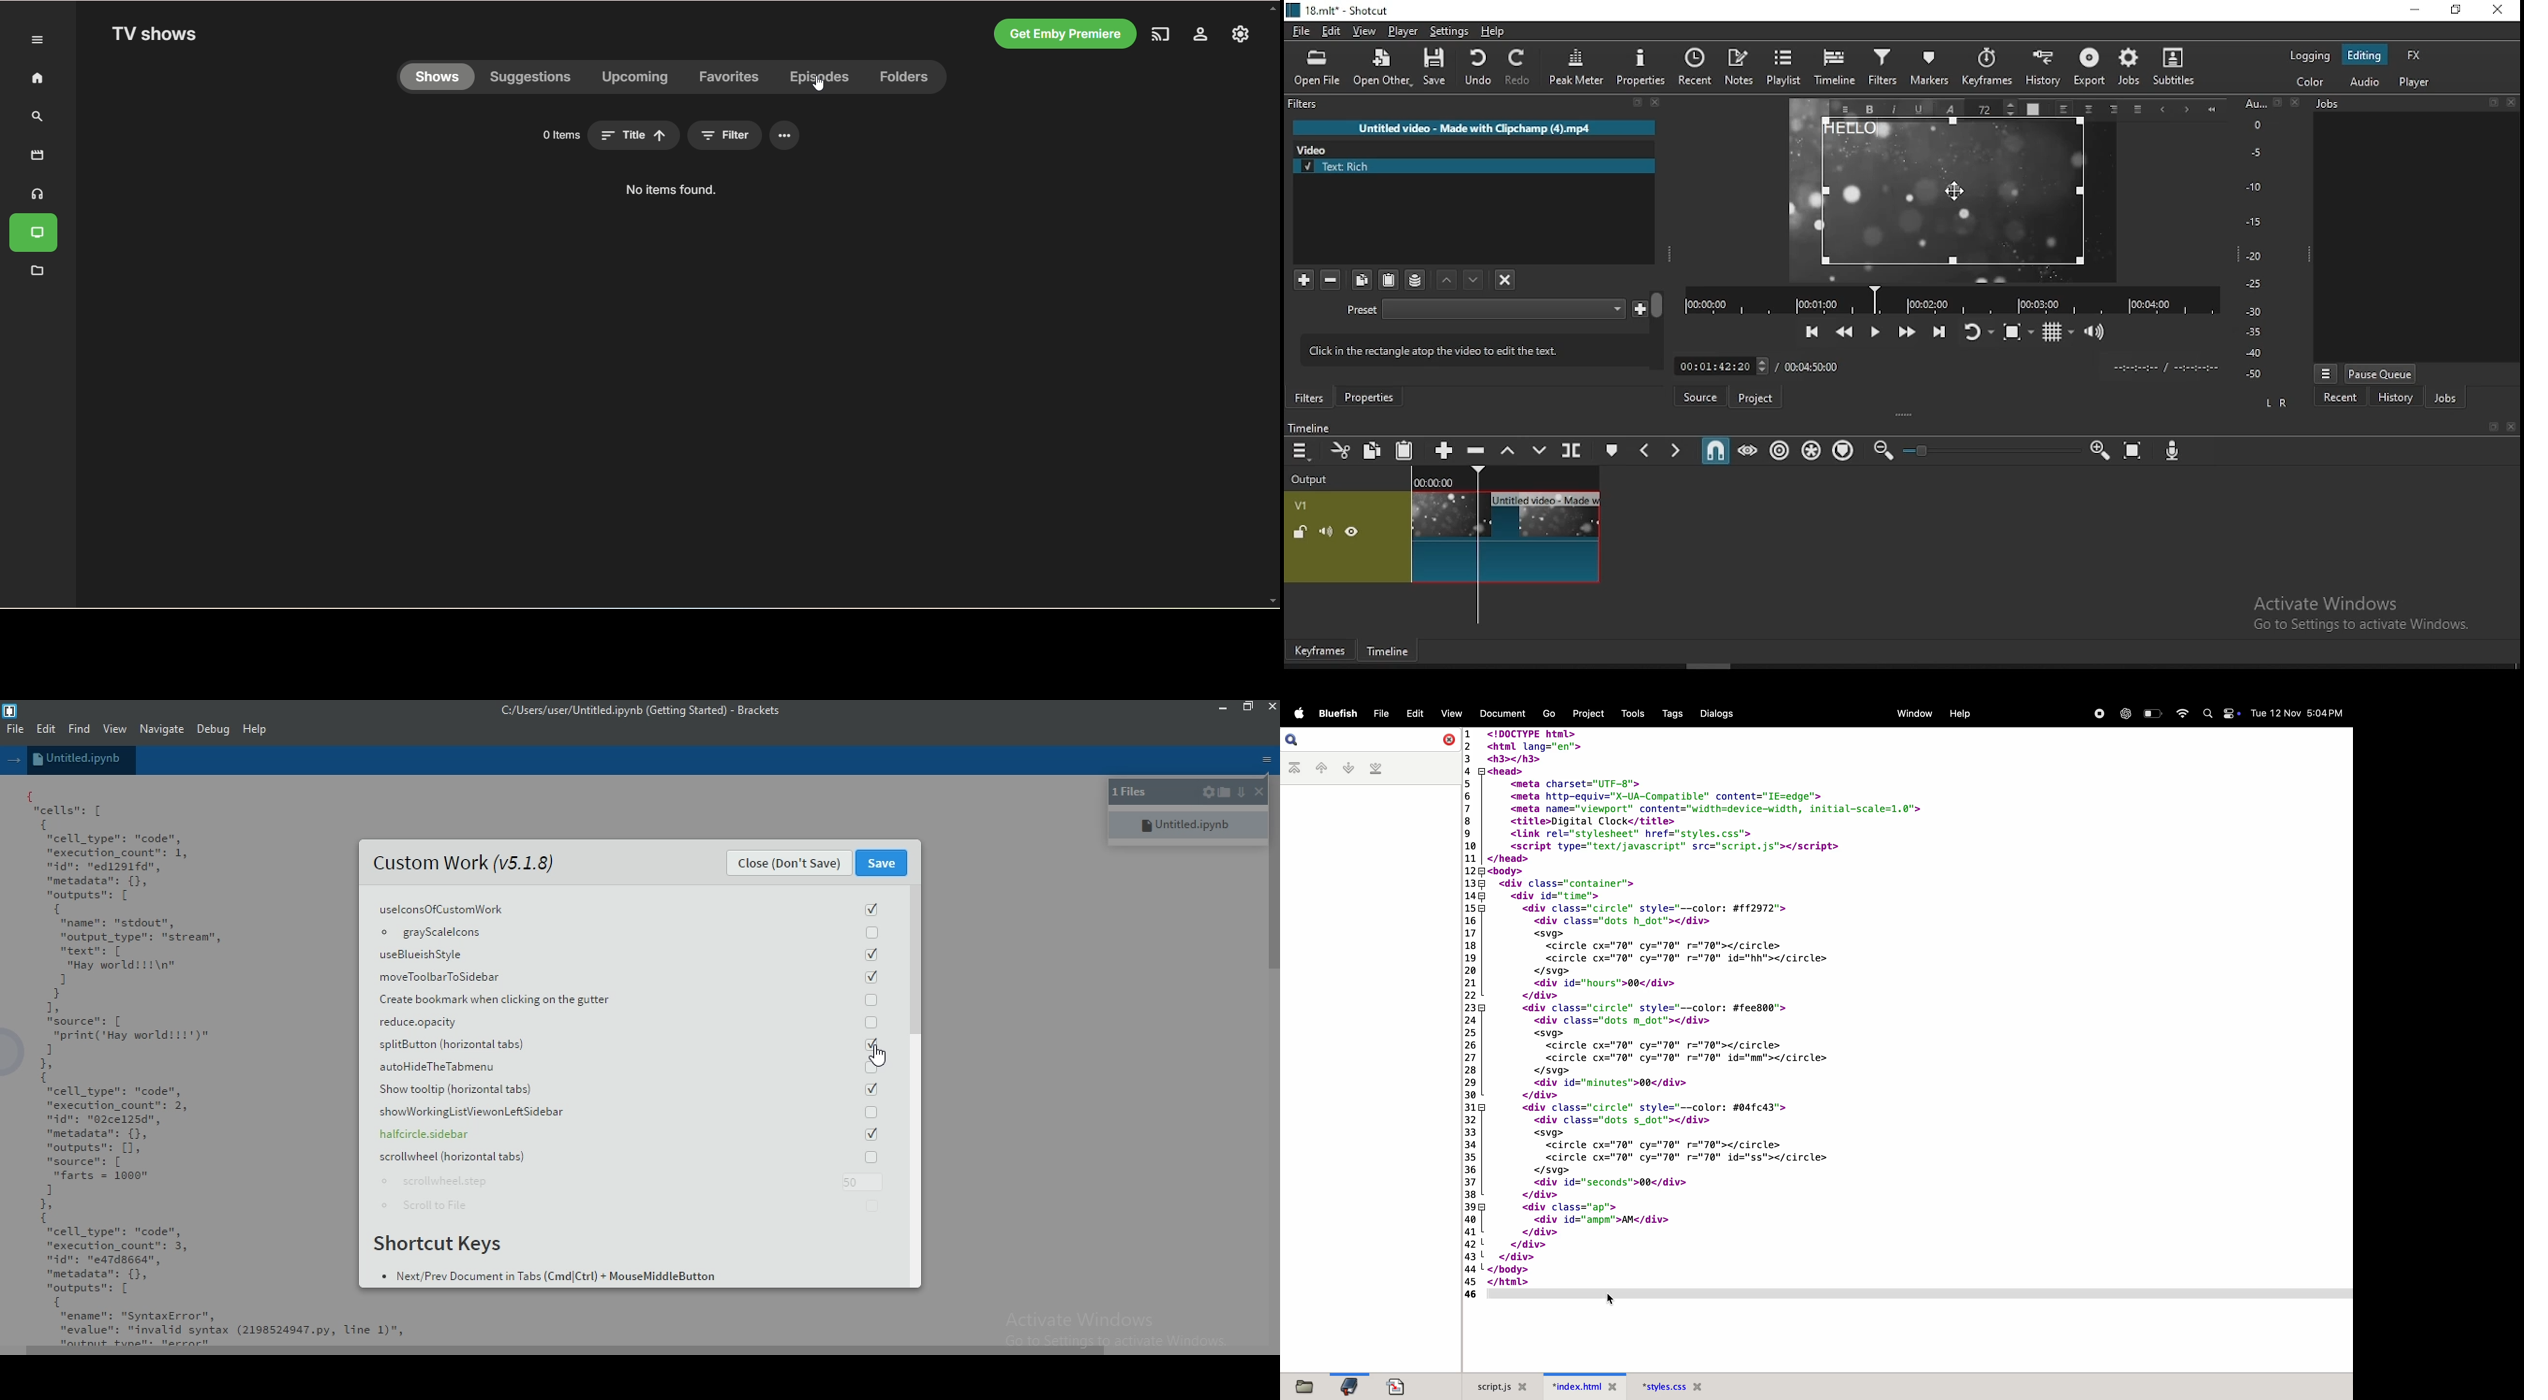  Describe the element at coordinates (2364, 83) in the screenshot. I see `audio` at that location.